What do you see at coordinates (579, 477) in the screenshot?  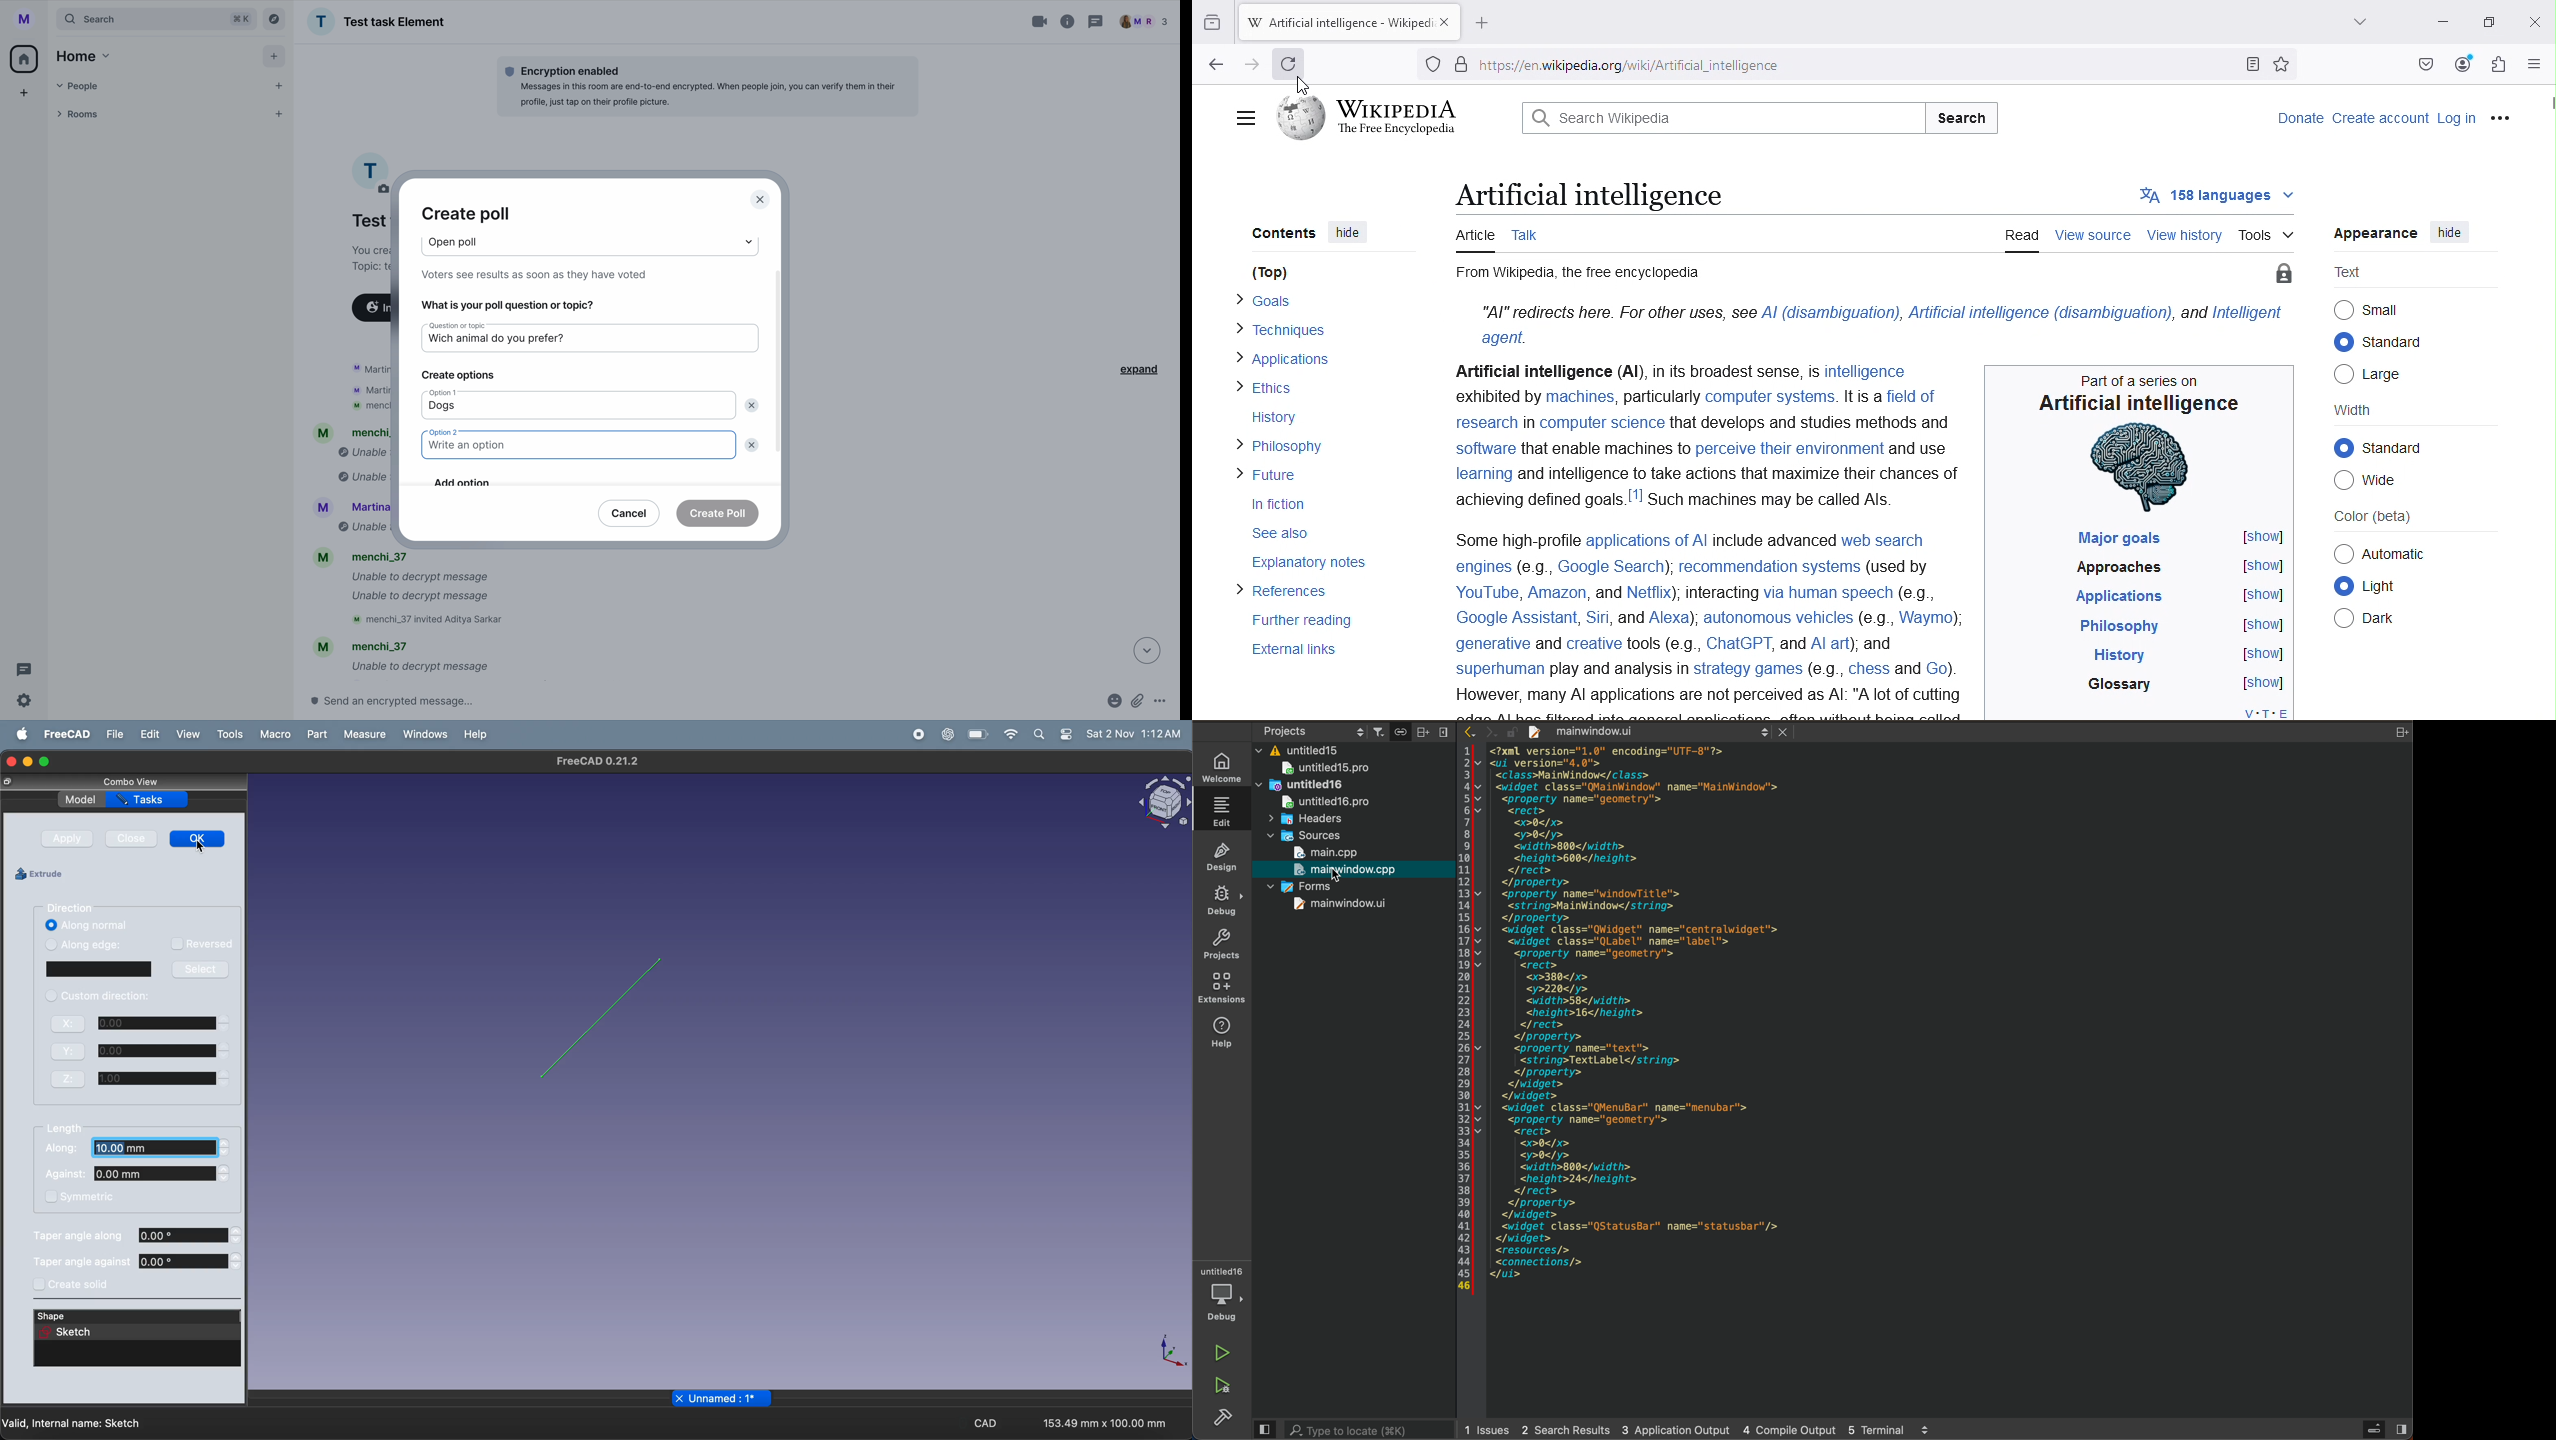 I see `add option` at bounding box center [579, 477].